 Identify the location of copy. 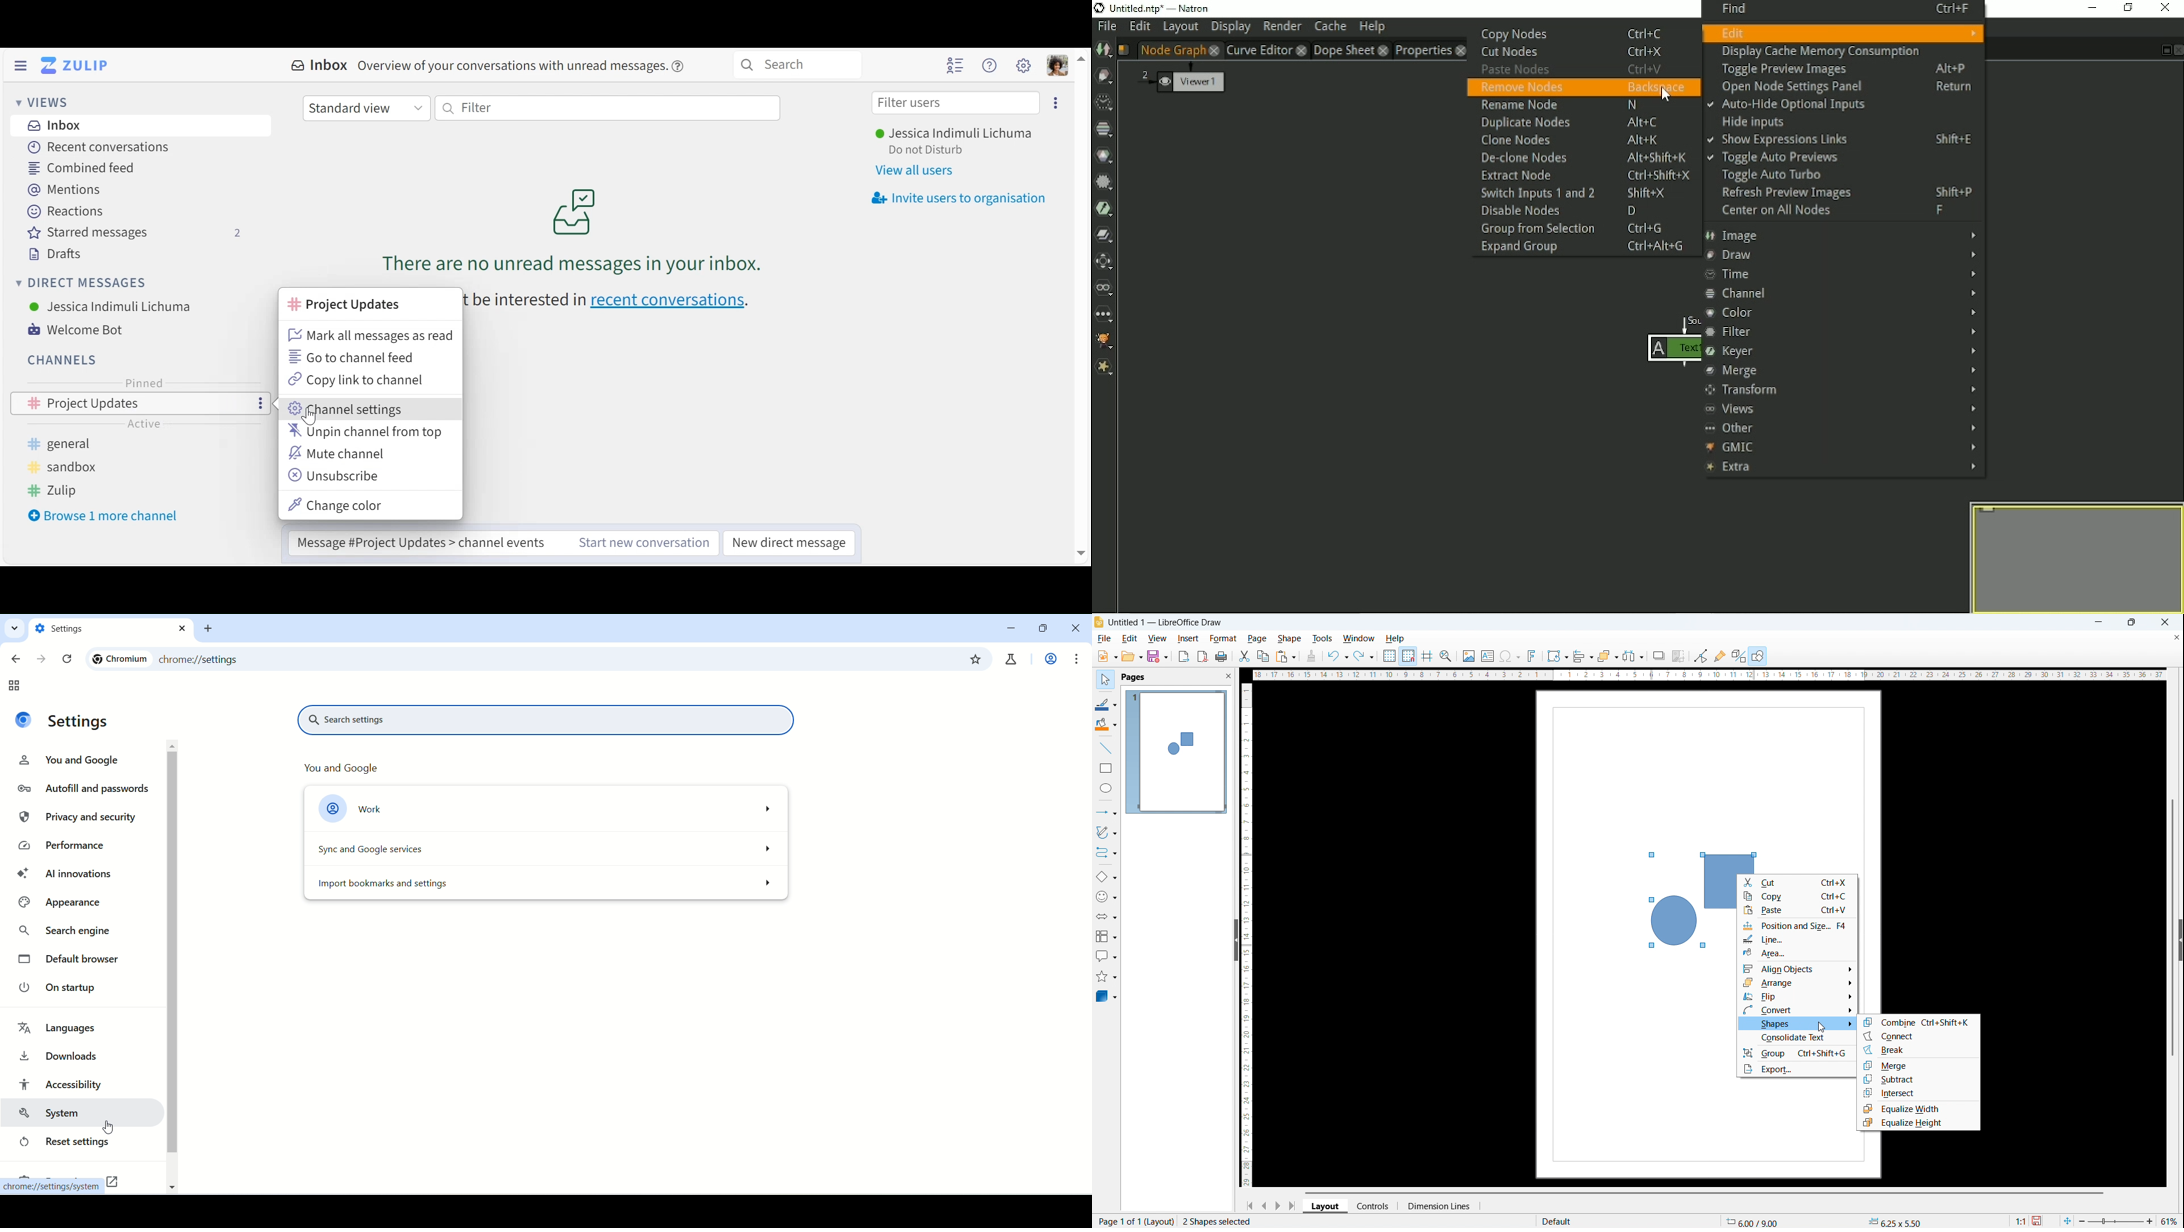
(1264, 656).